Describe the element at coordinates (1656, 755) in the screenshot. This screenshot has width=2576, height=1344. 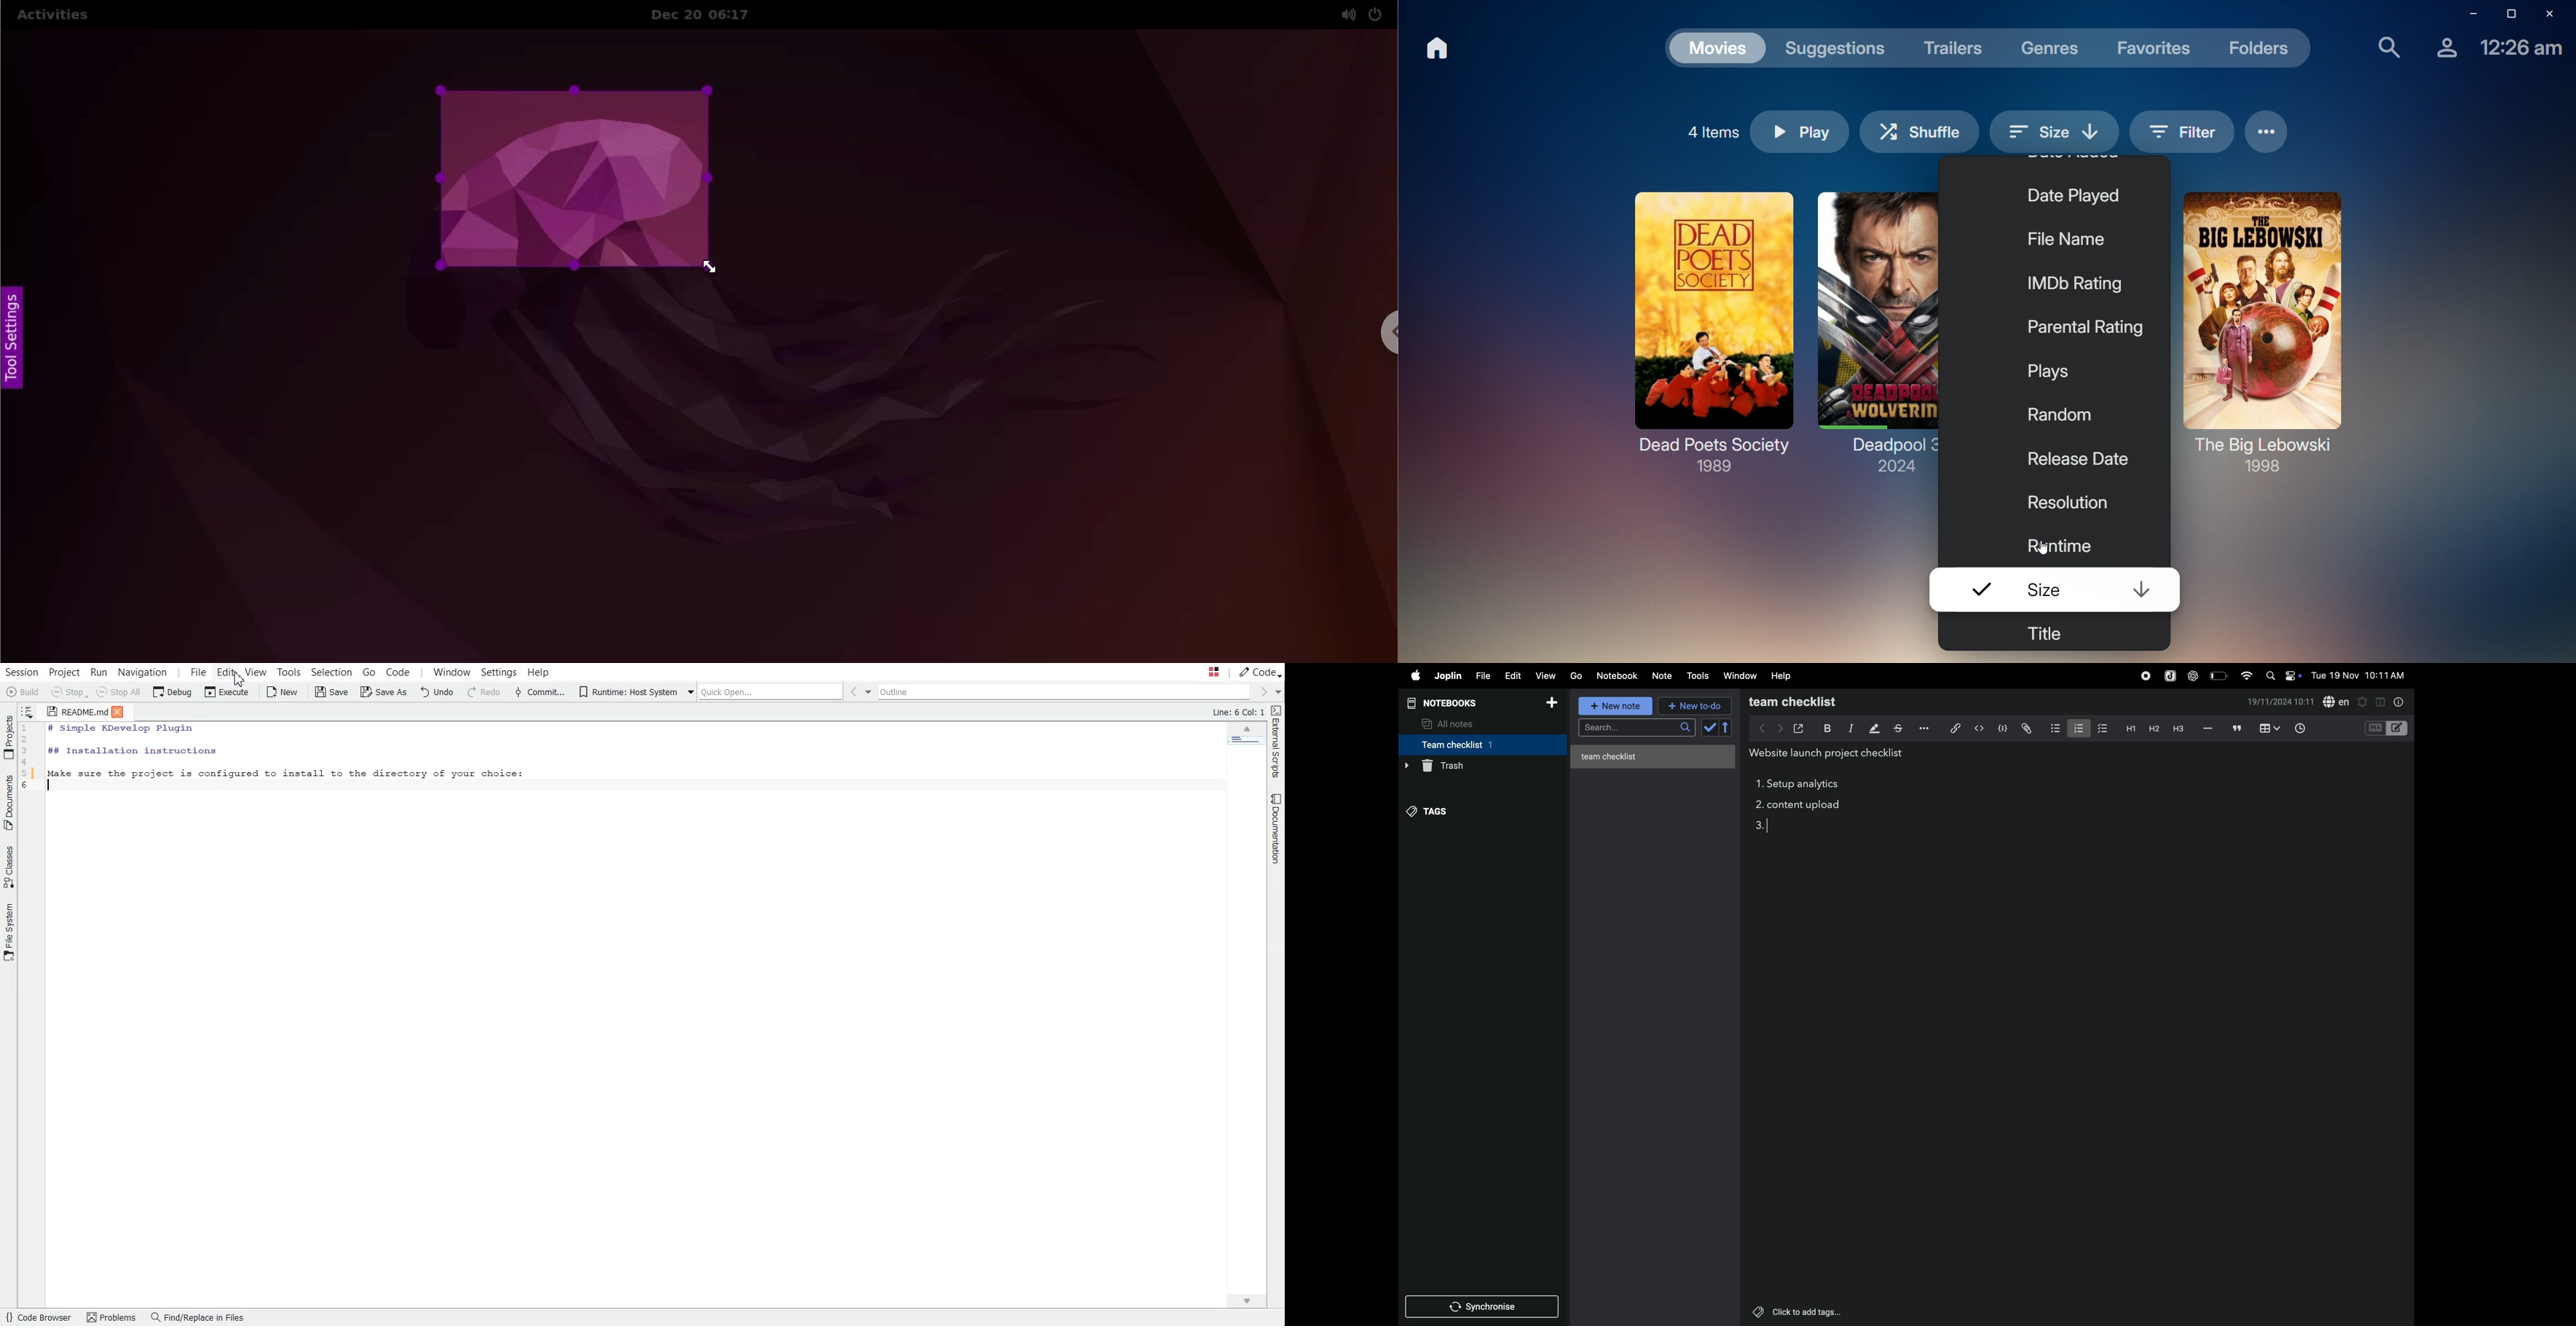
I see `untitled` at that location.